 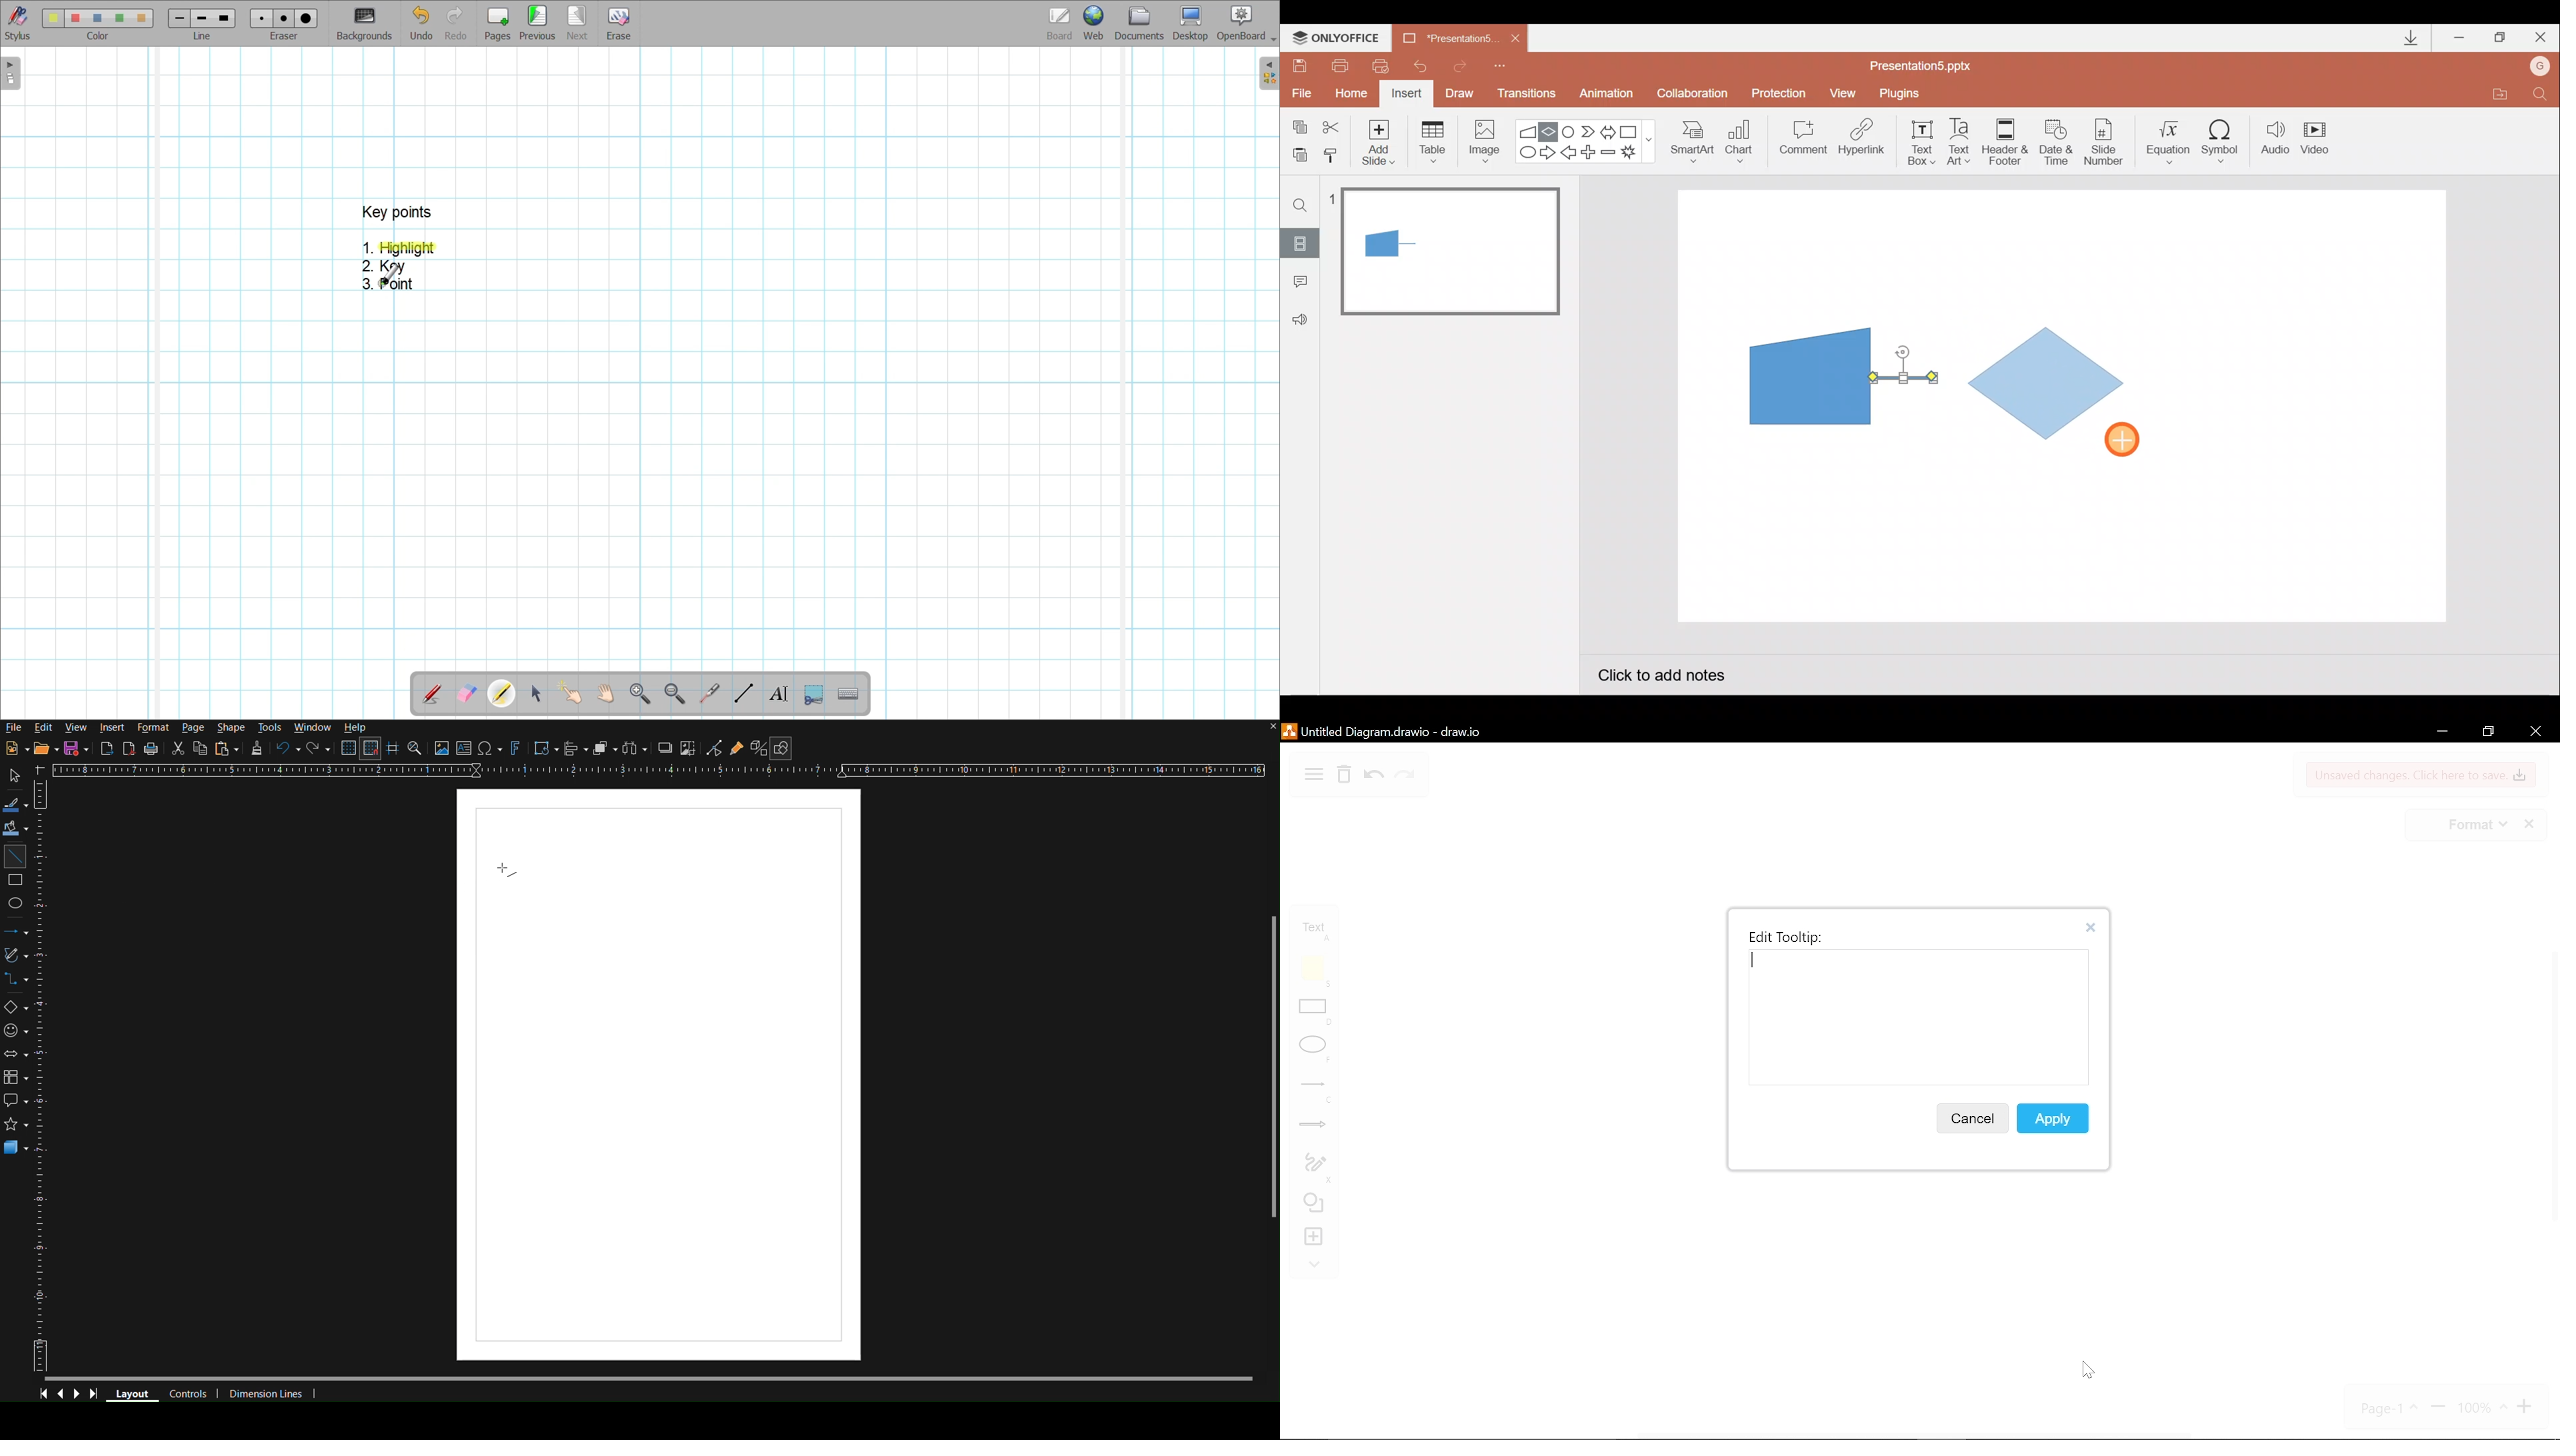 I want to click on Find, so click(x=1301, y=205).